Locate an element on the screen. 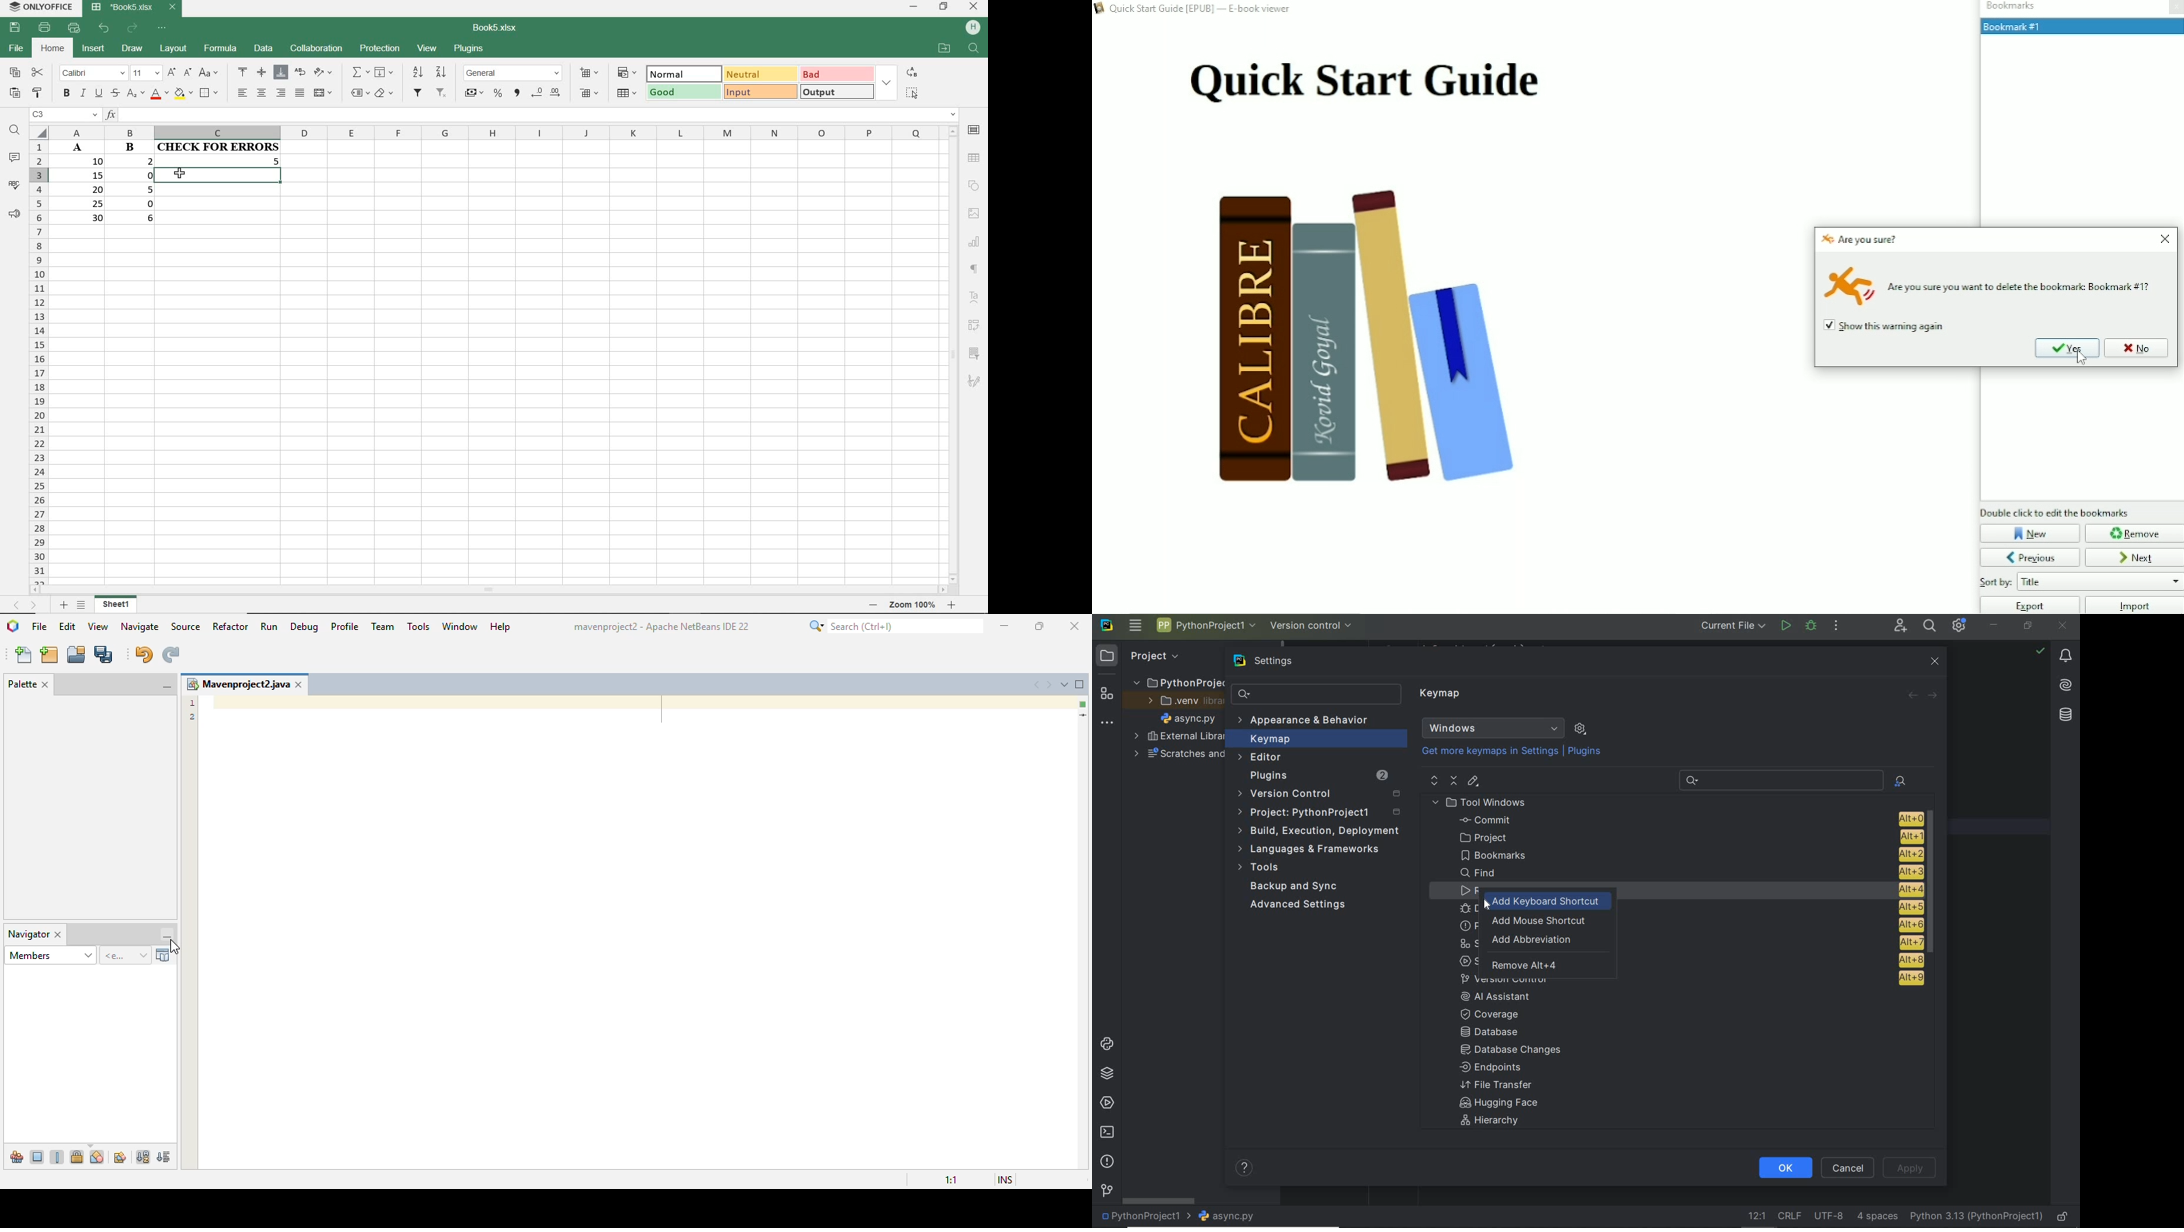 This screenshot has height=1232, width=2184.  is located at coordinates (913, 605).